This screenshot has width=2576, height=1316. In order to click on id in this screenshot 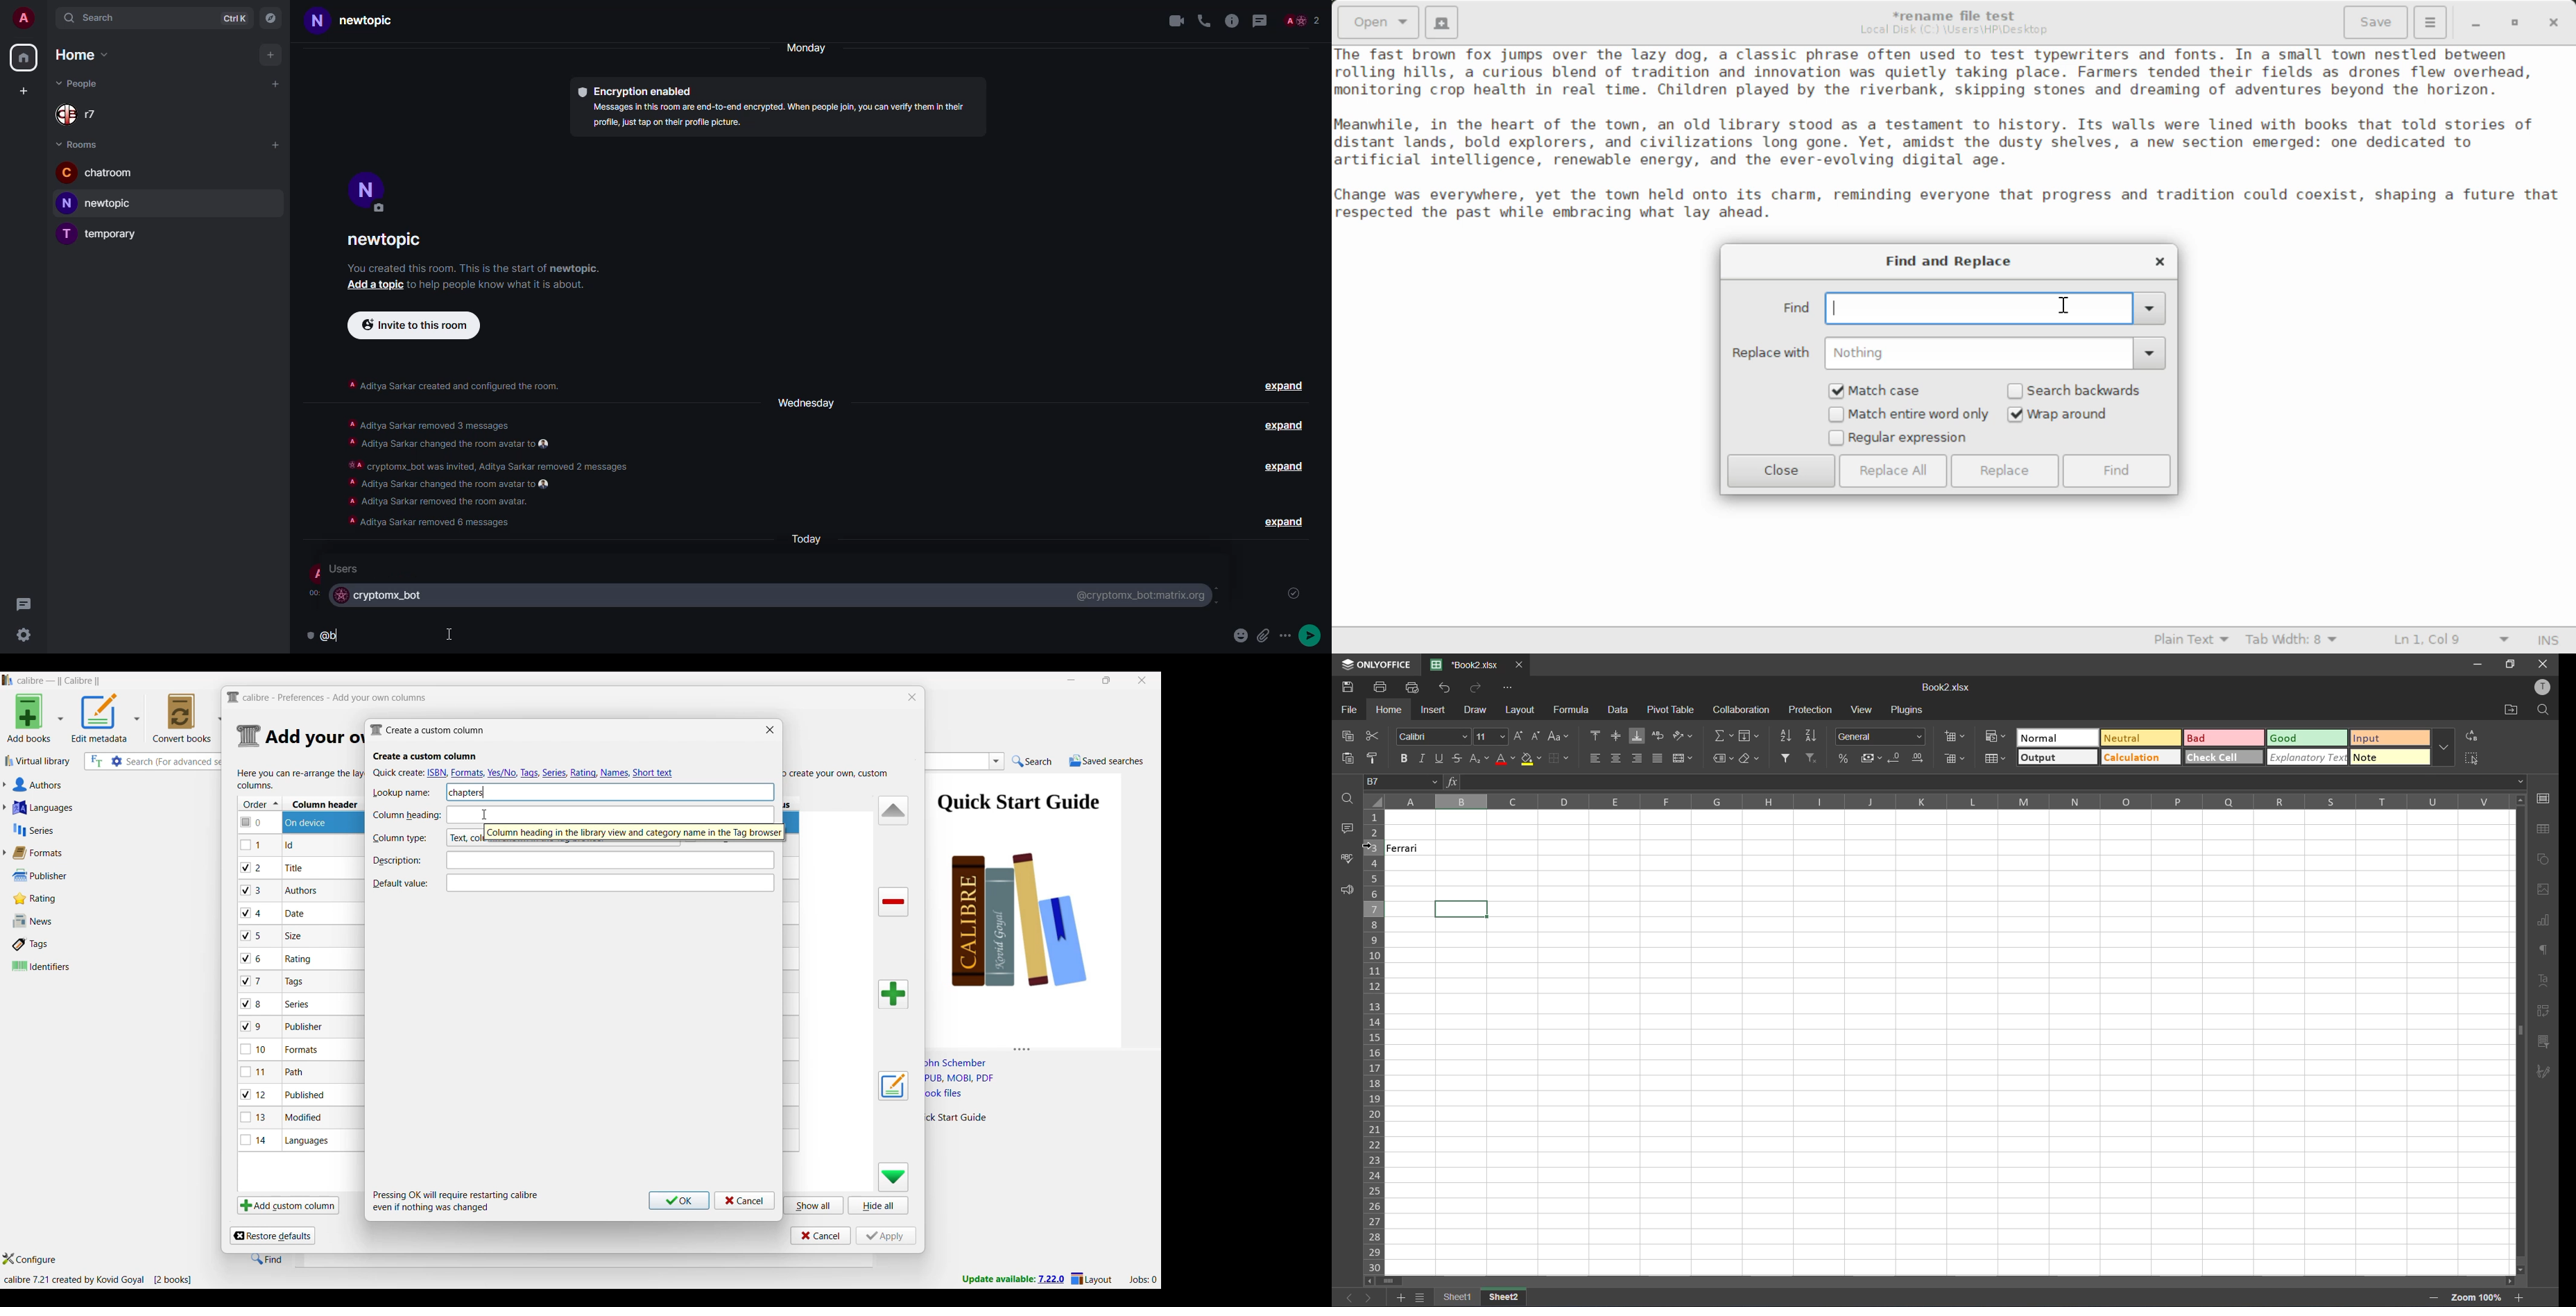, I will do `click(1141, 596)`.